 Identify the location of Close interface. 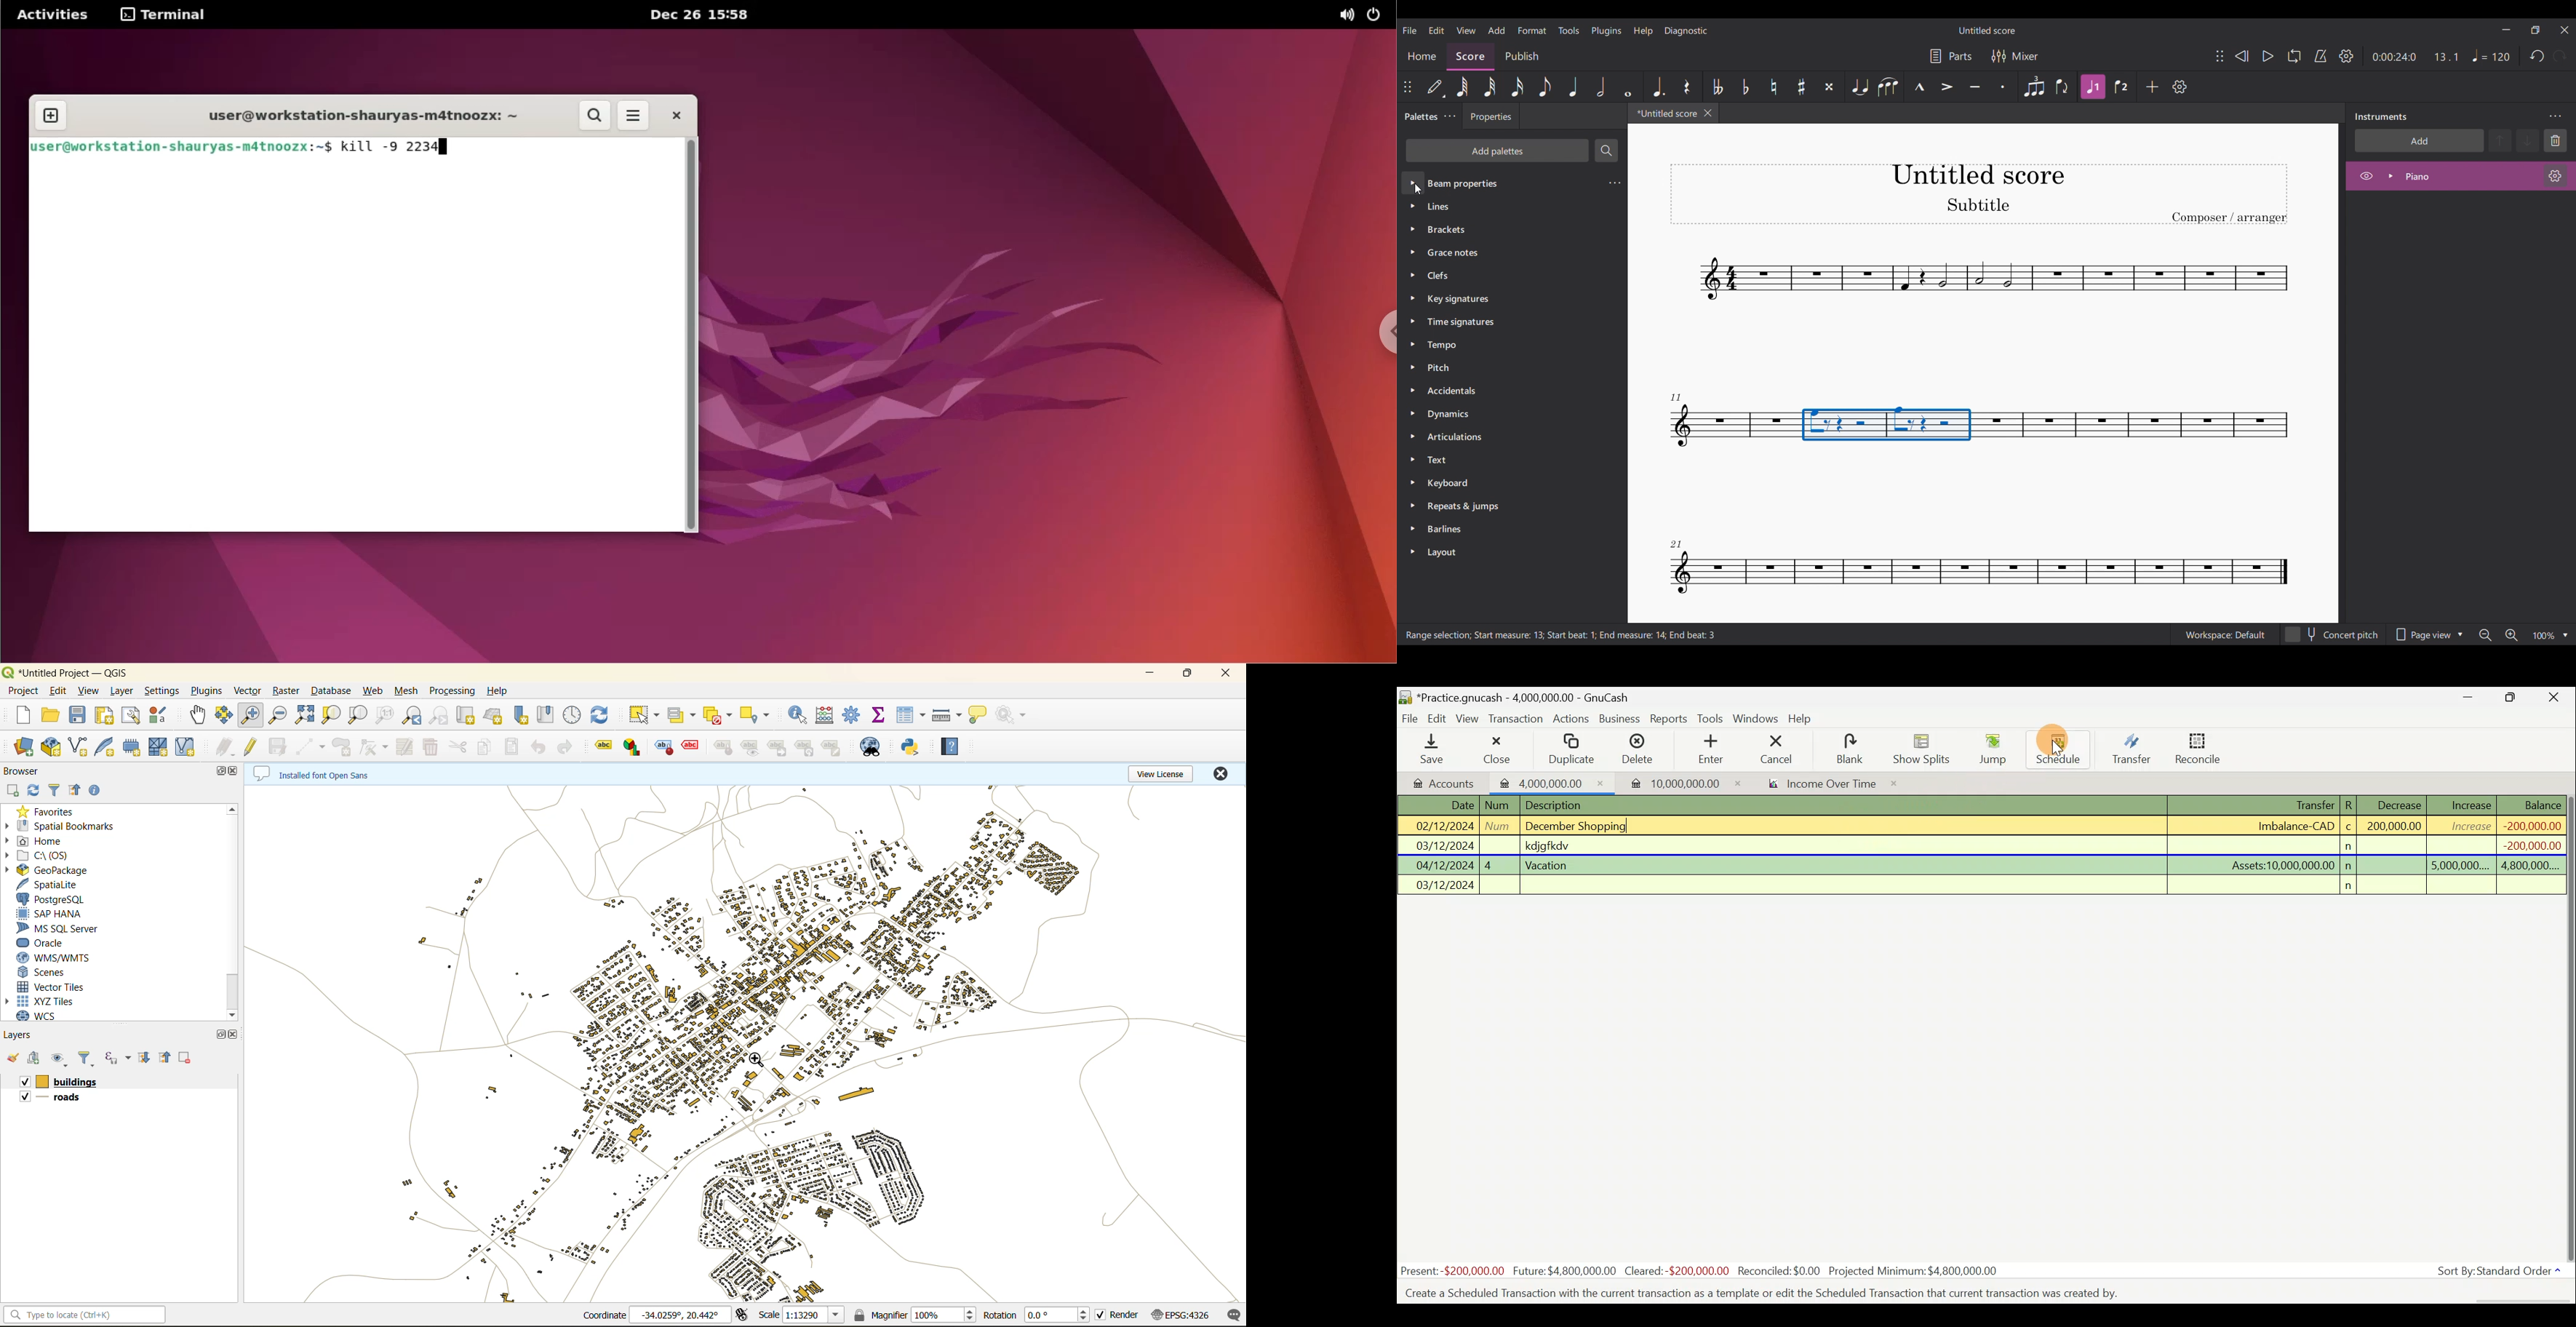
(2565, 30).